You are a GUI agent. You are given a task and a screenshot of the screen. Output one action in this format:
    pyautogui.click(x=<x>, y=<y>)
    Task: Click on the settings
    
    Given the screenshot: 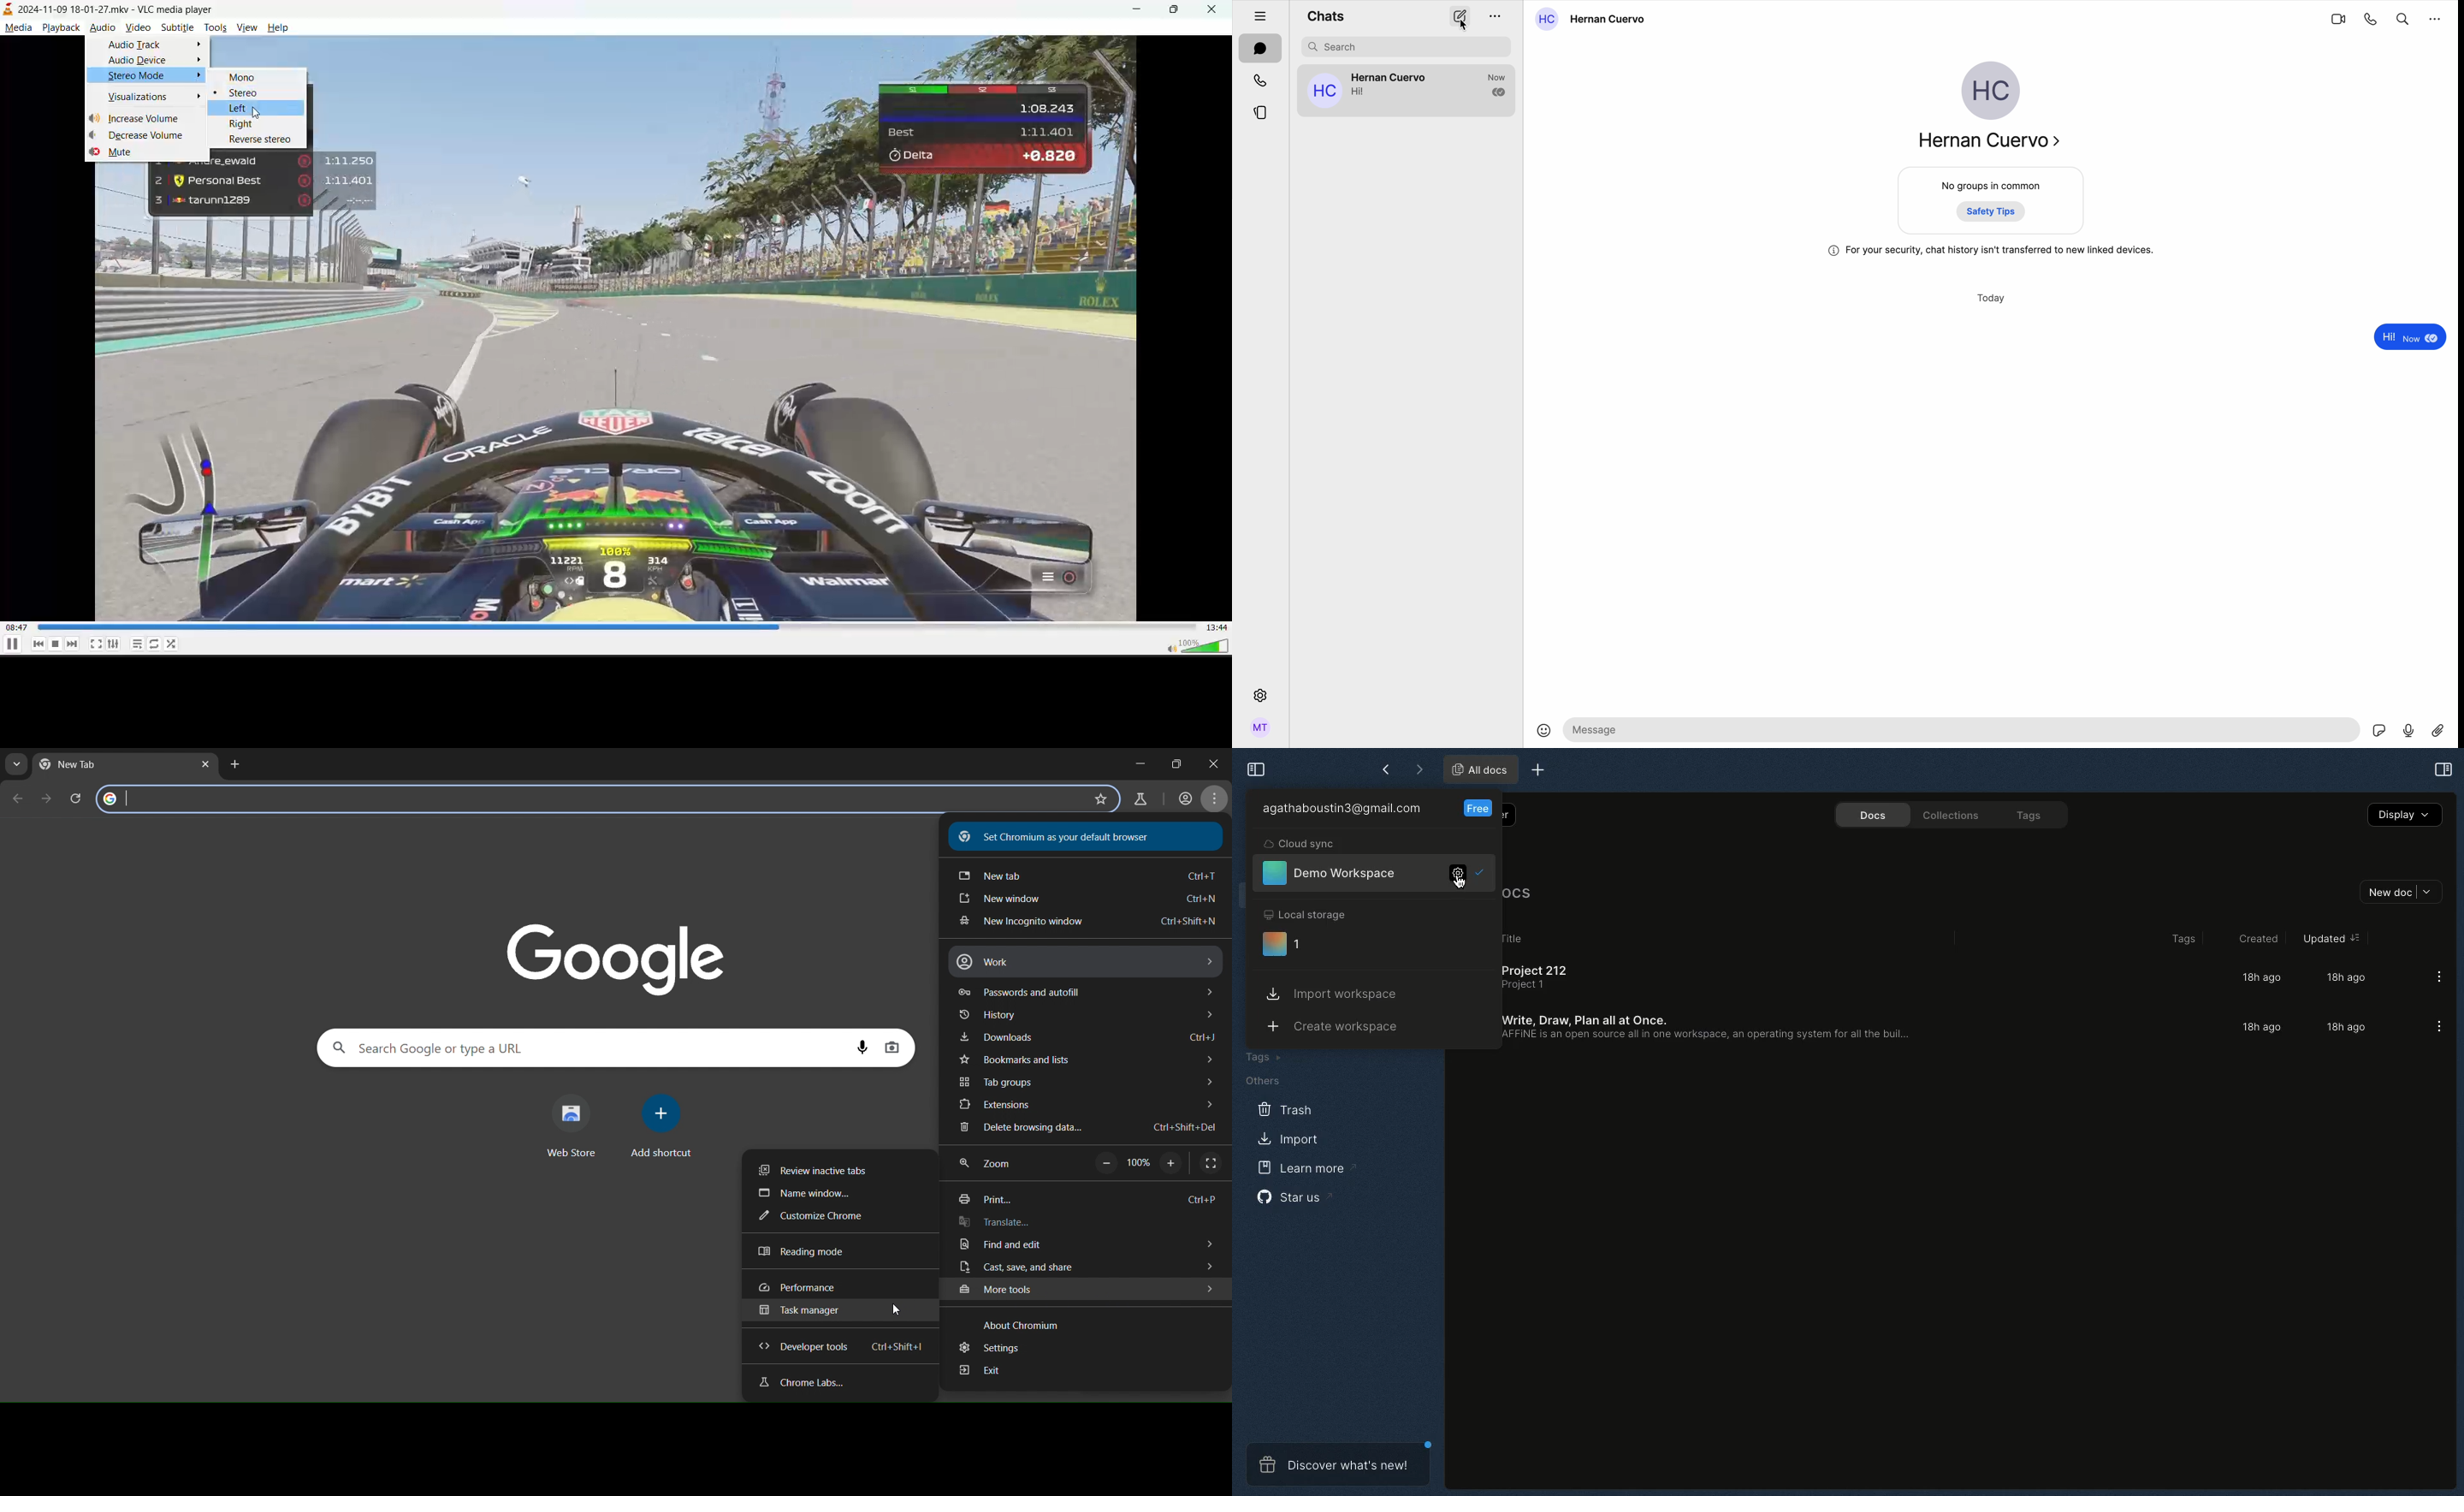 What is the action you would take?
    pyautogui.click(x=1259, y=695)
    